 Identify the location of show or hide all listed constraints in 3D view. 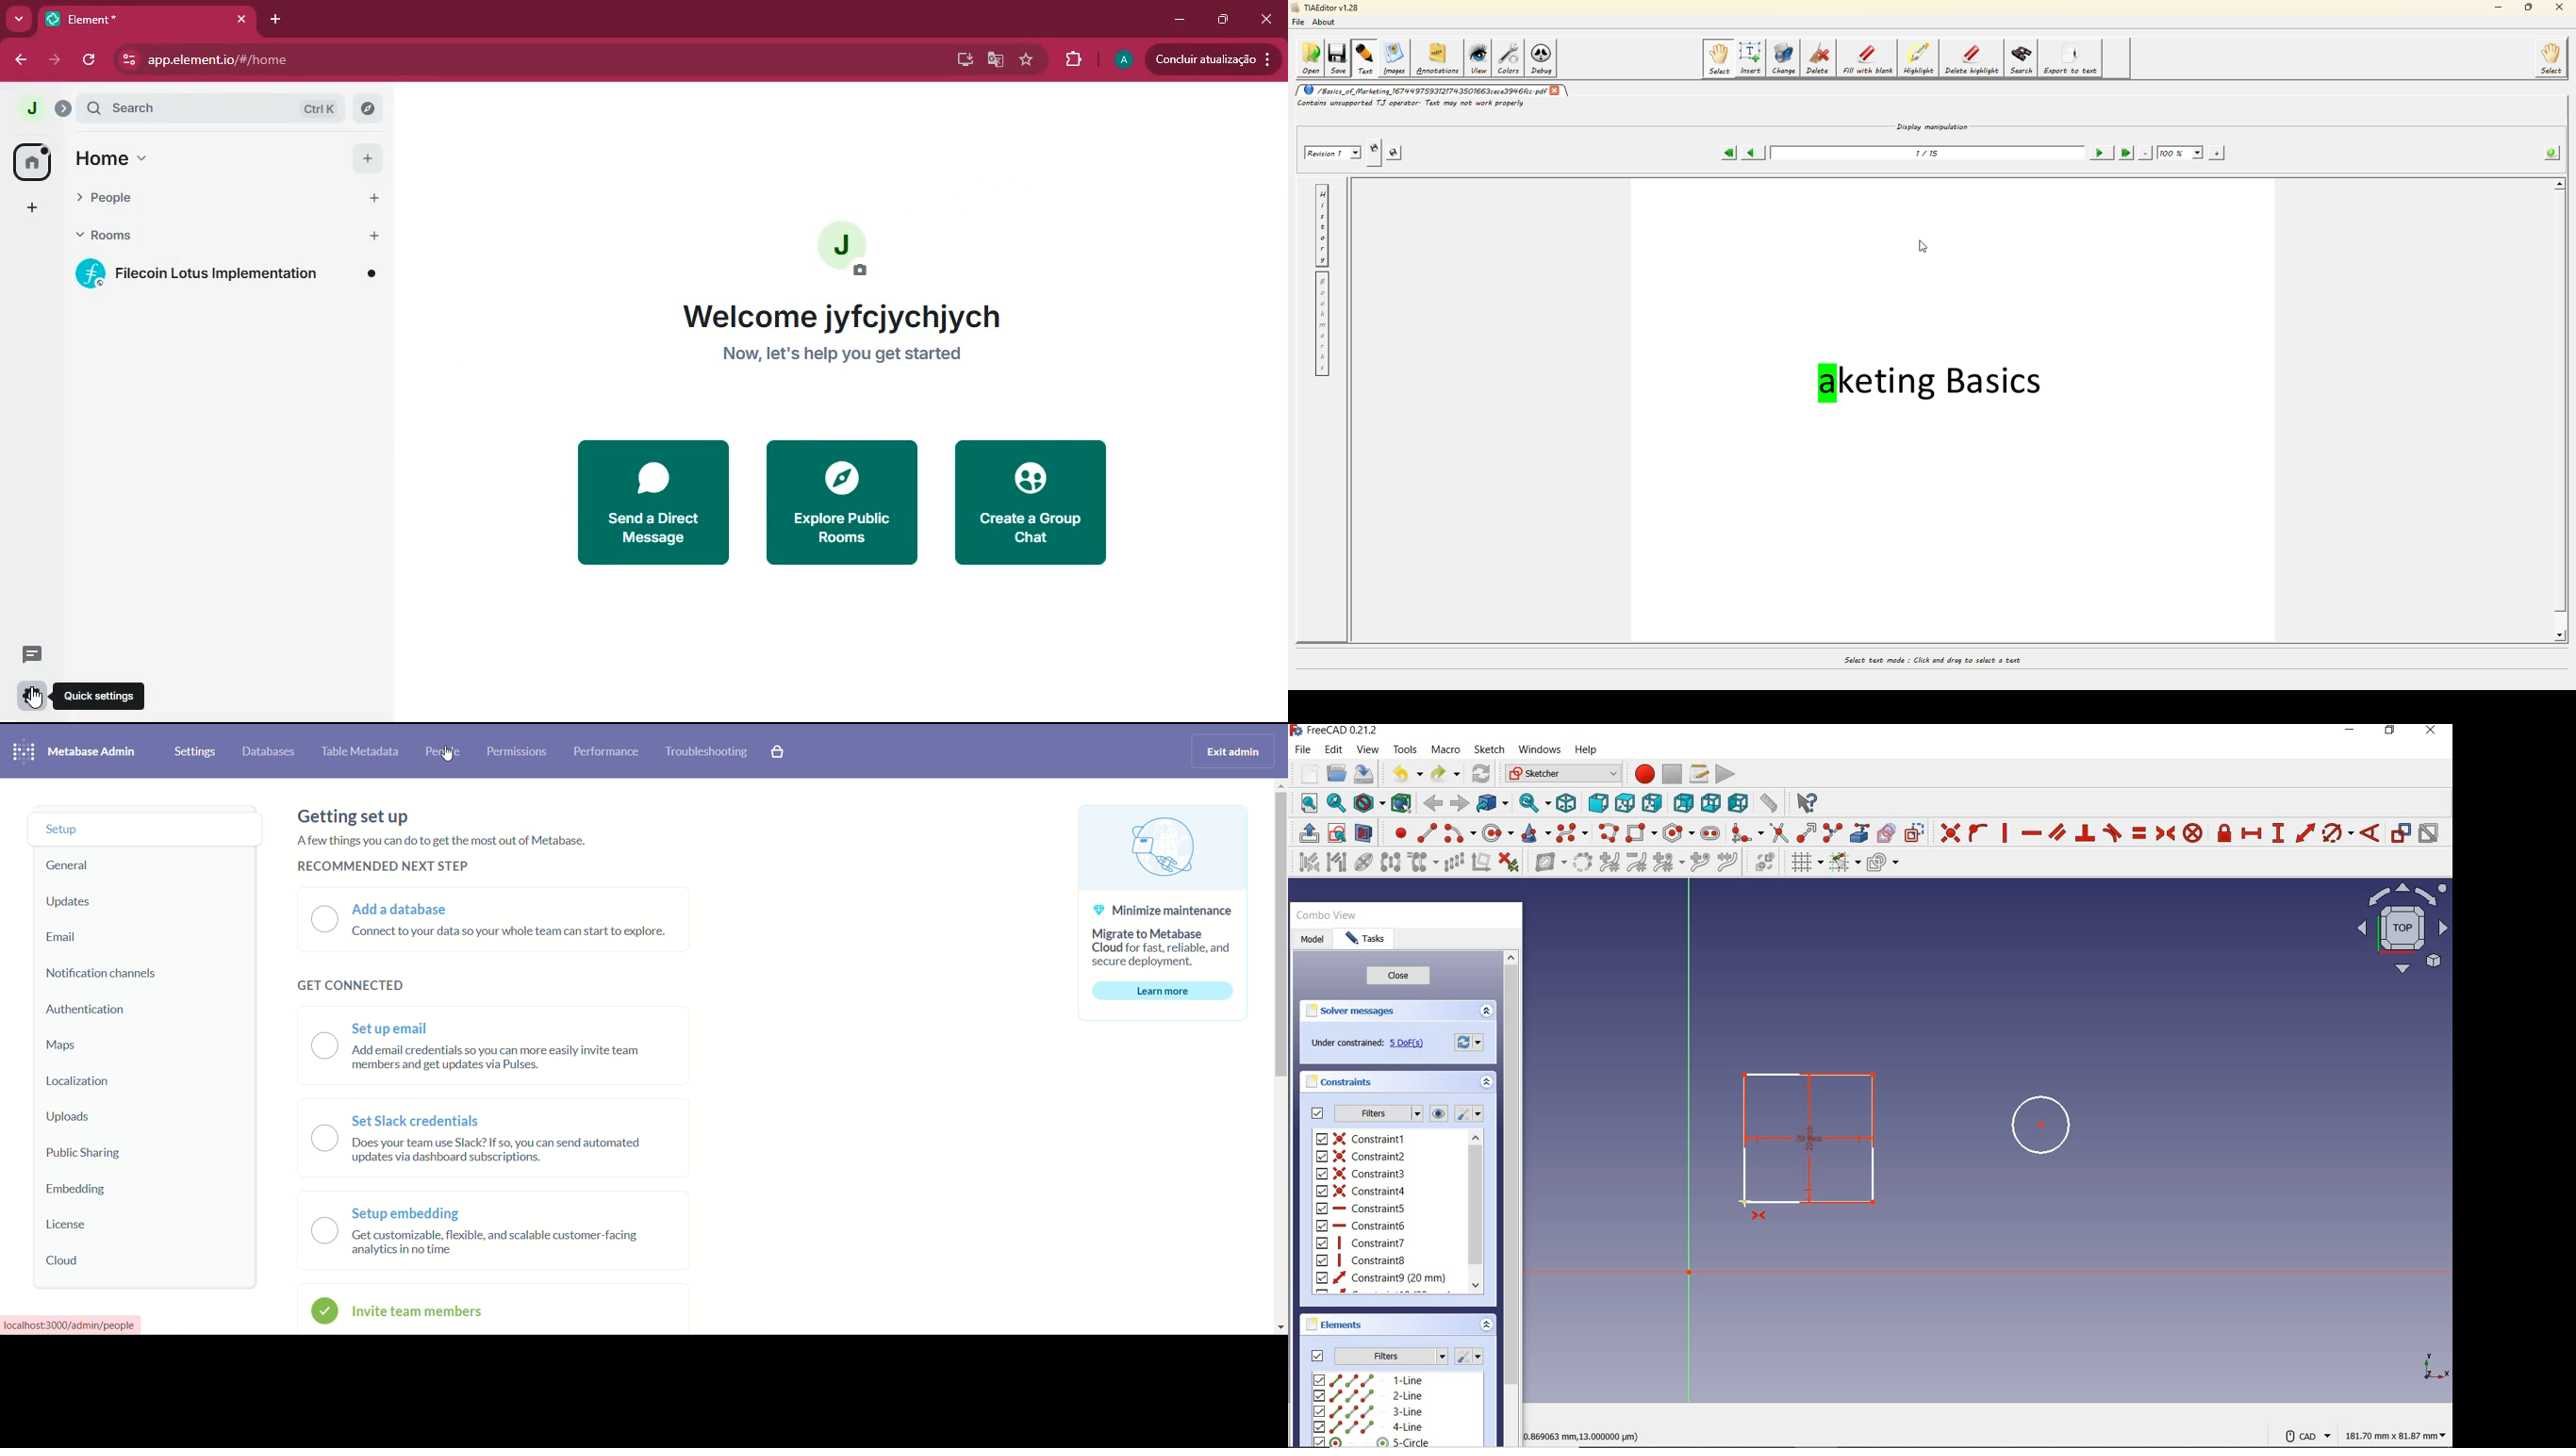
(1439, 1112).